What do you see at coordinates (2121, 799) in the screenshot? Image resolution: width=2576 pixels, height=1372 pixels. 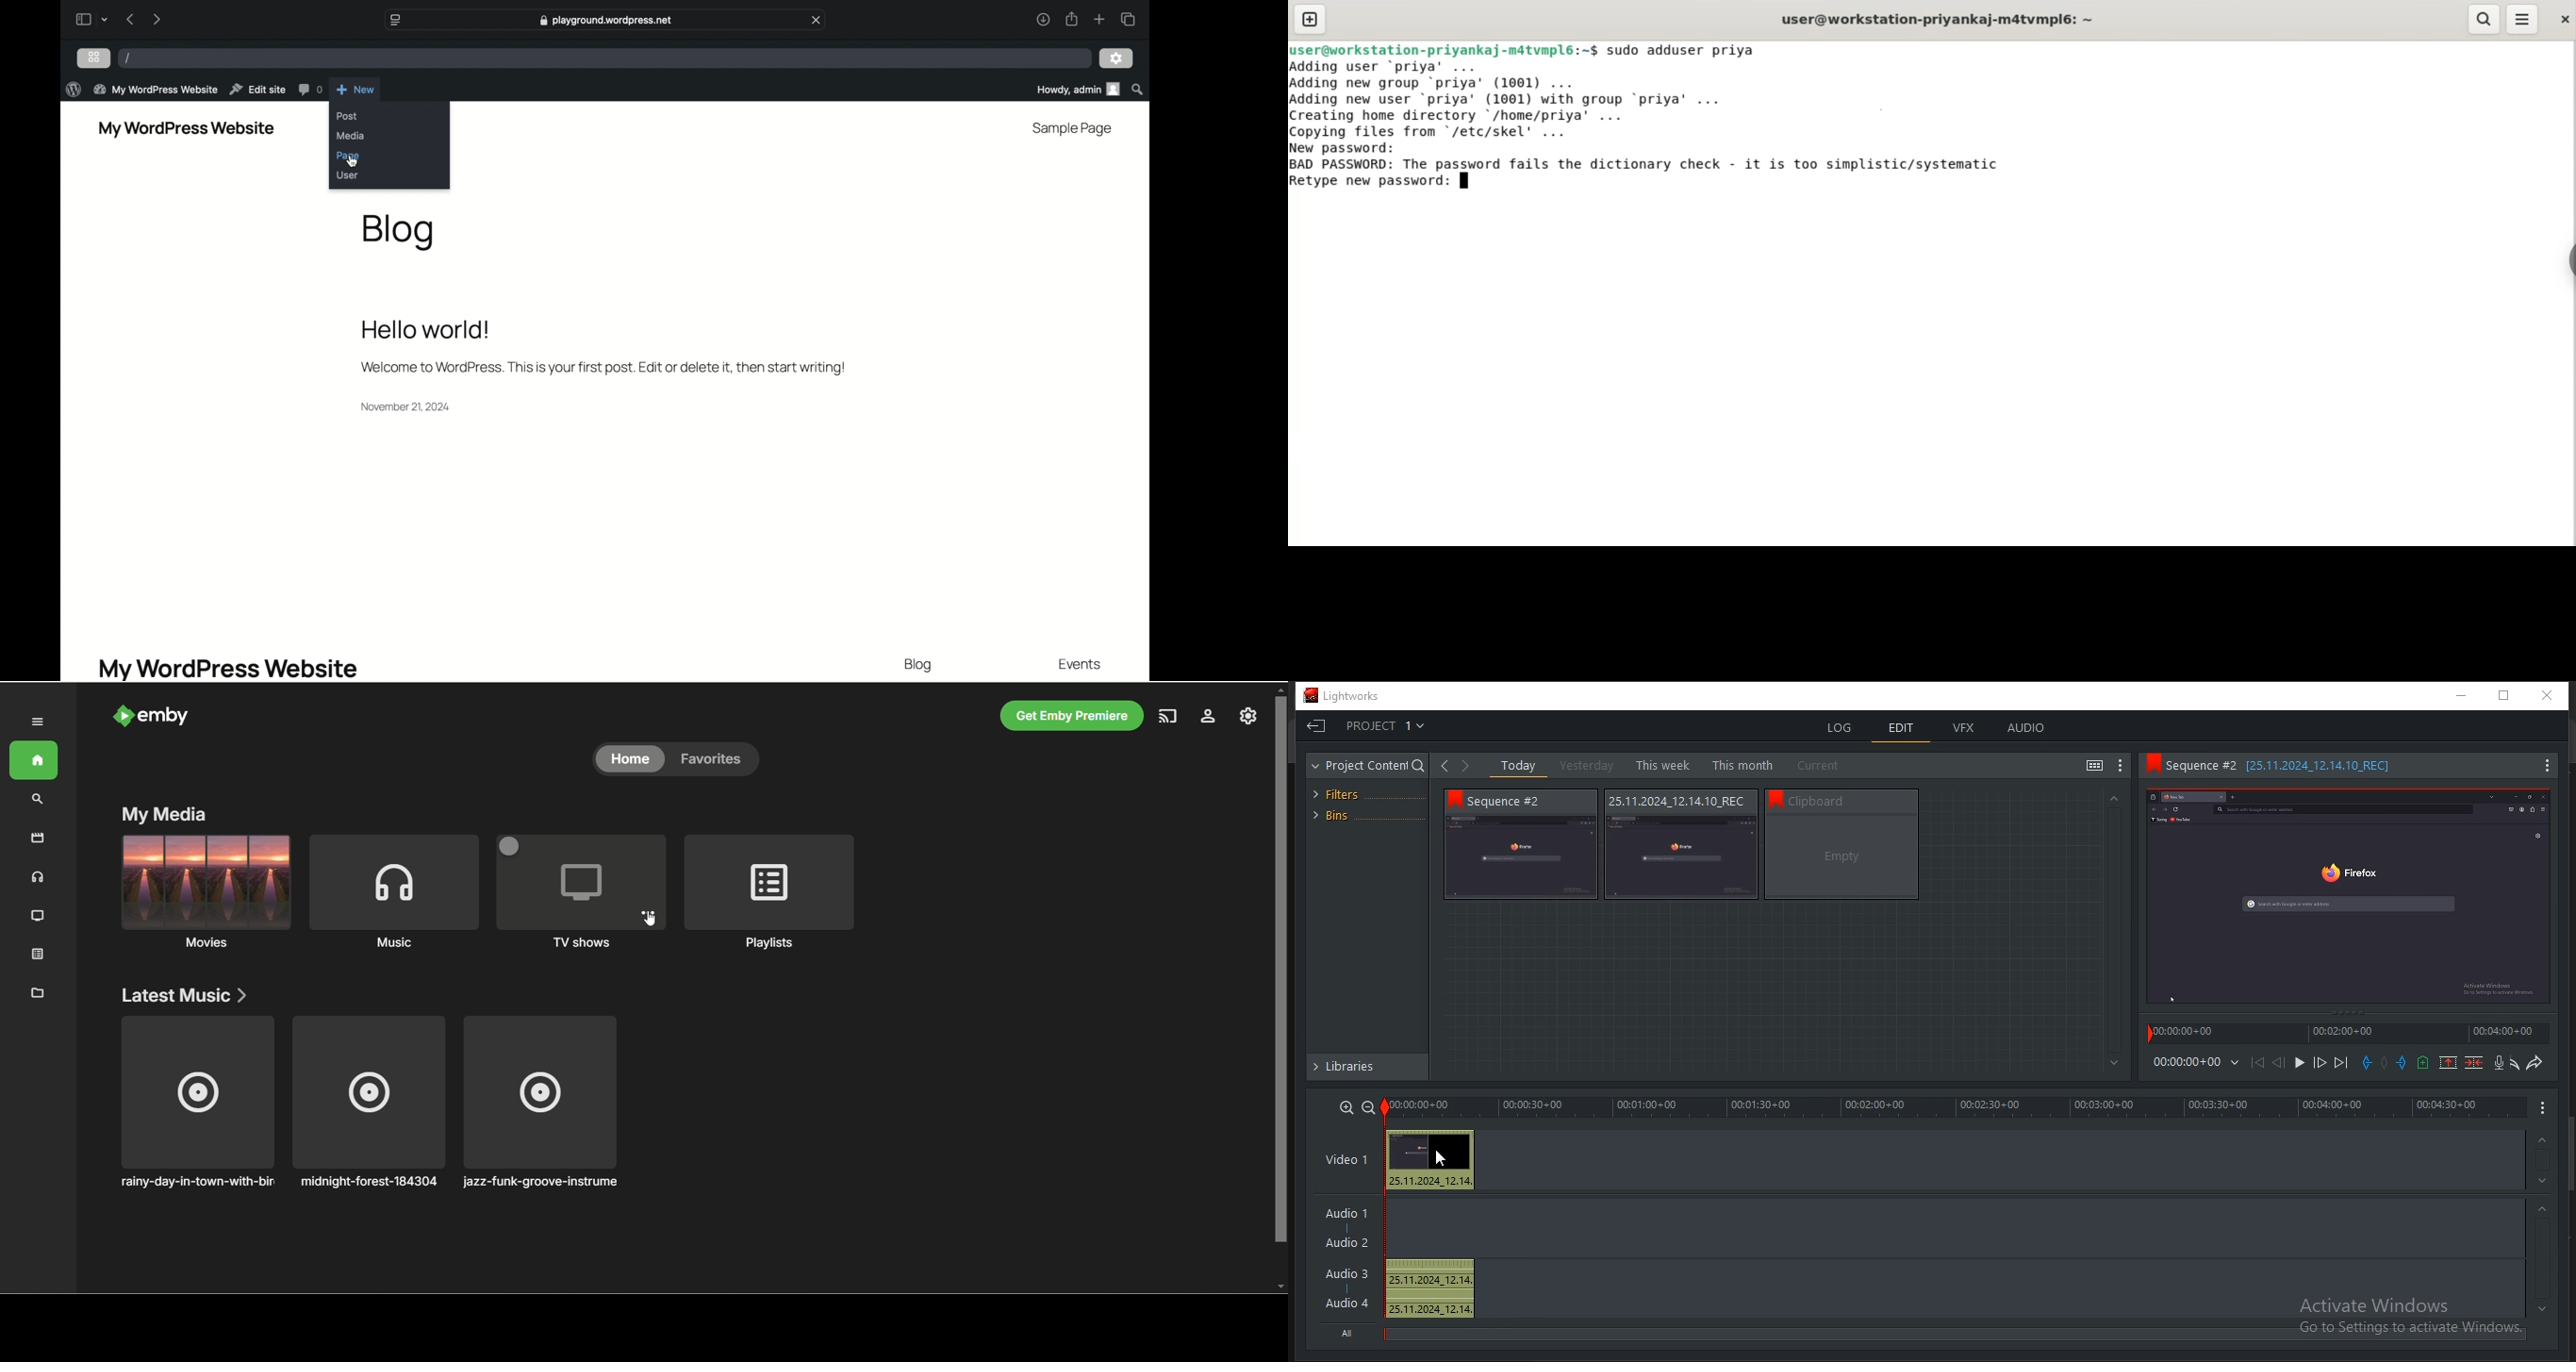 I see `Greyed out up arrow` at bounding box center [2121, 799].